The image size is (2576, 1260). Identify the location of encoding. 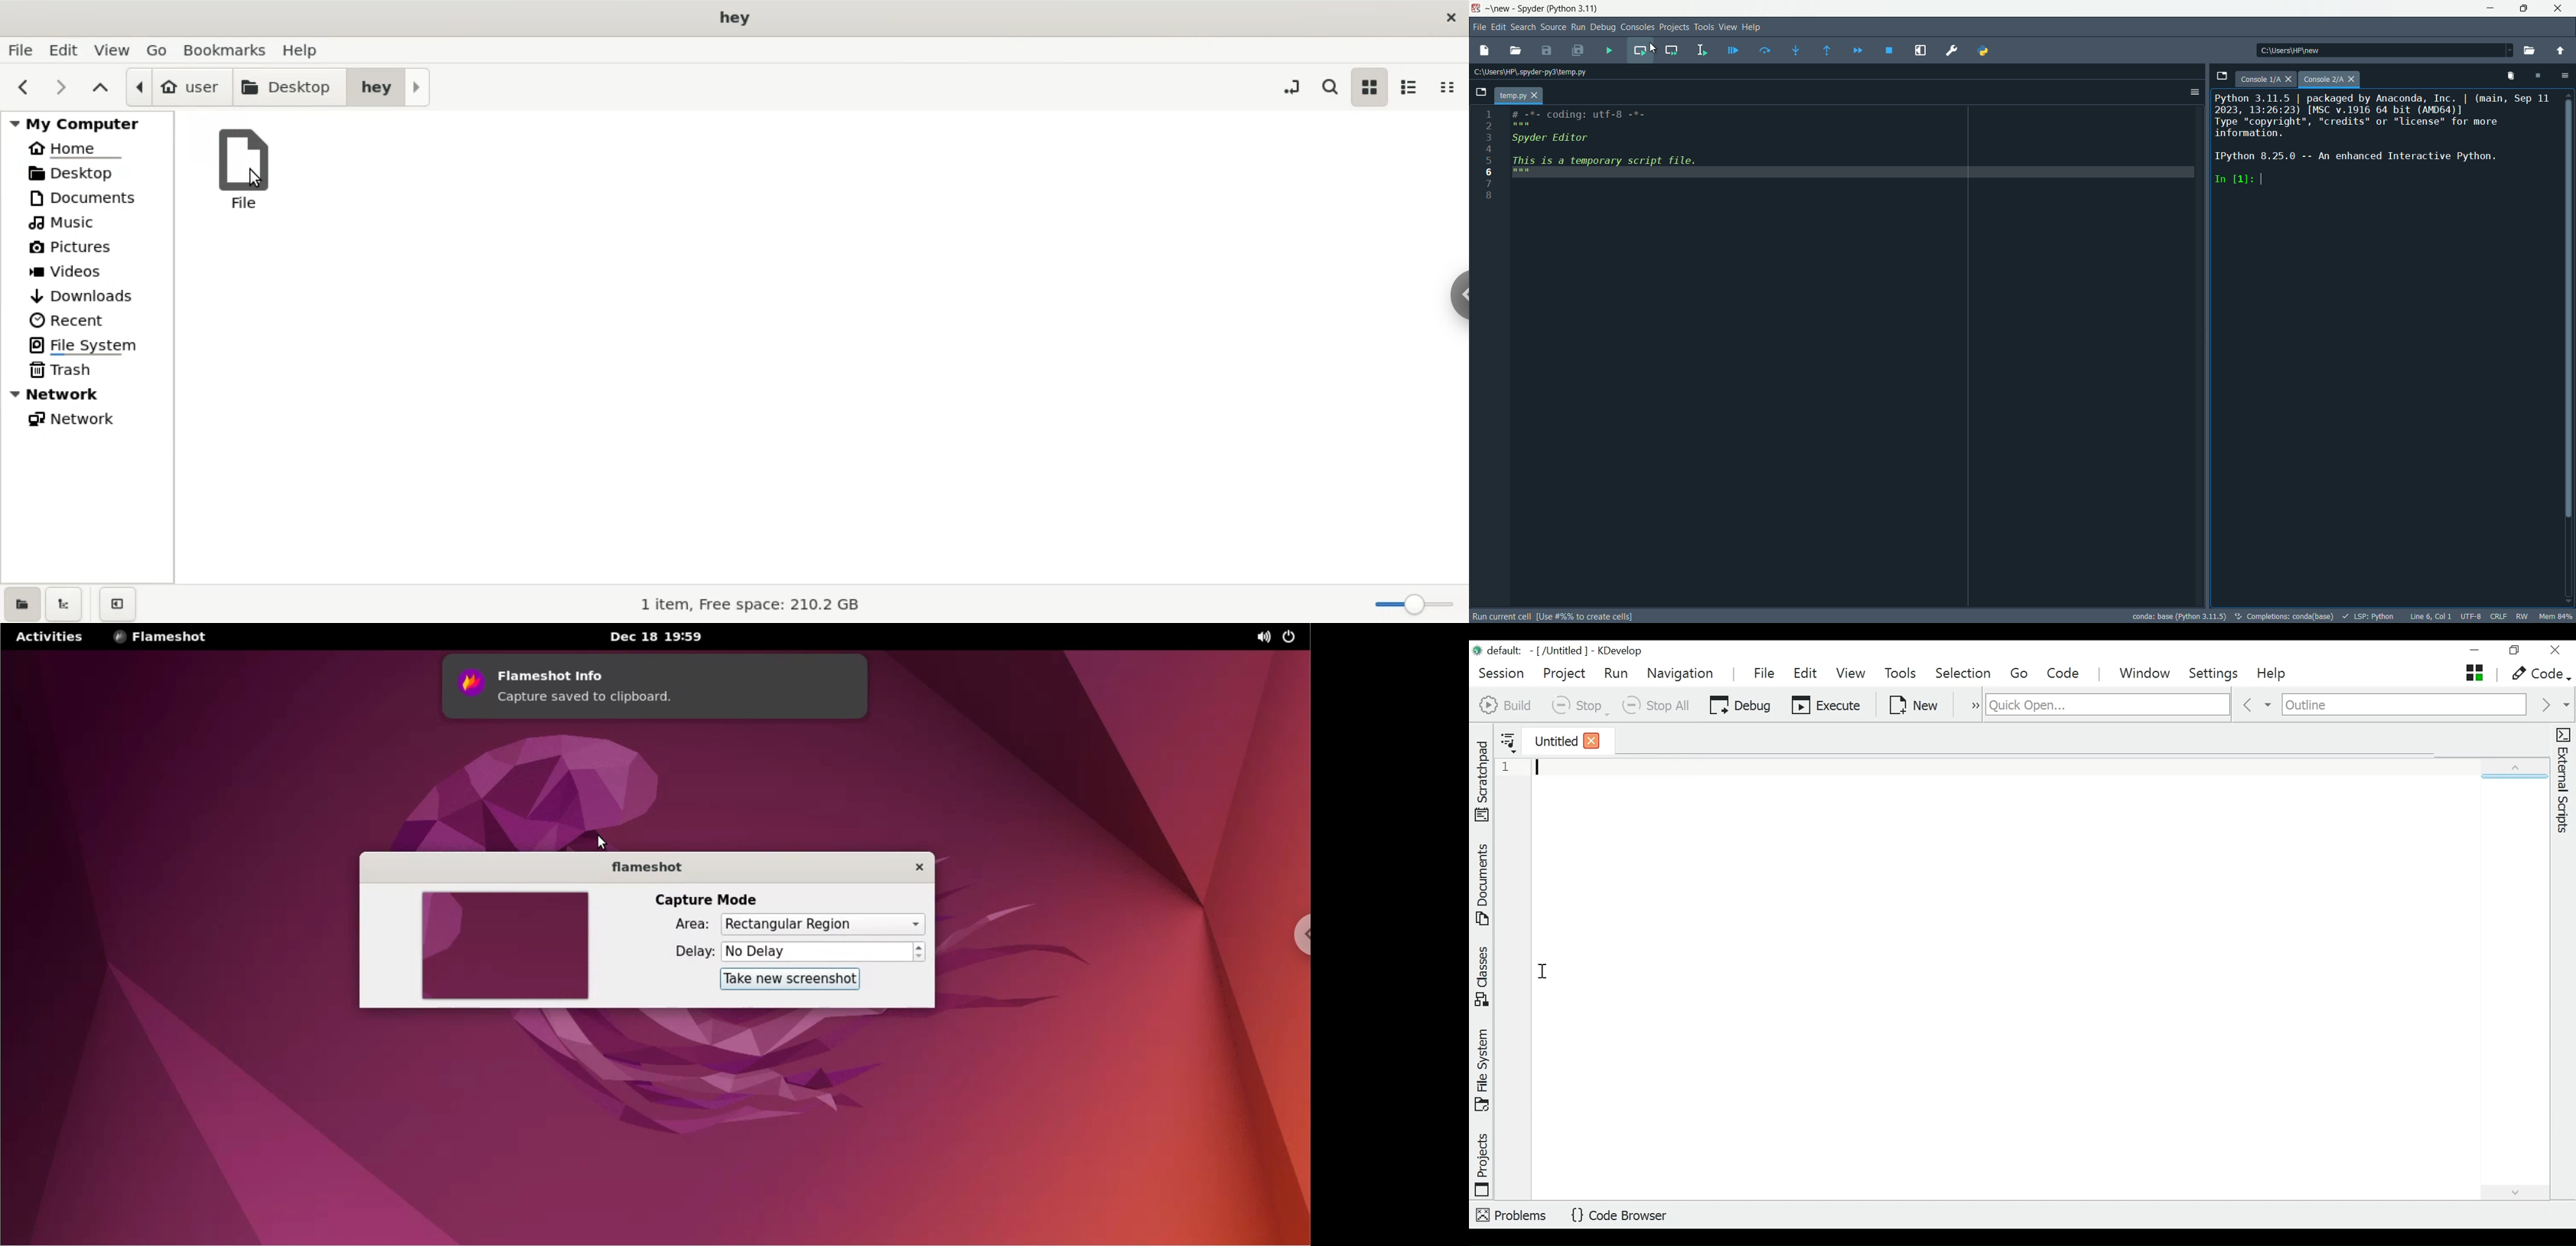
(2472, 616).